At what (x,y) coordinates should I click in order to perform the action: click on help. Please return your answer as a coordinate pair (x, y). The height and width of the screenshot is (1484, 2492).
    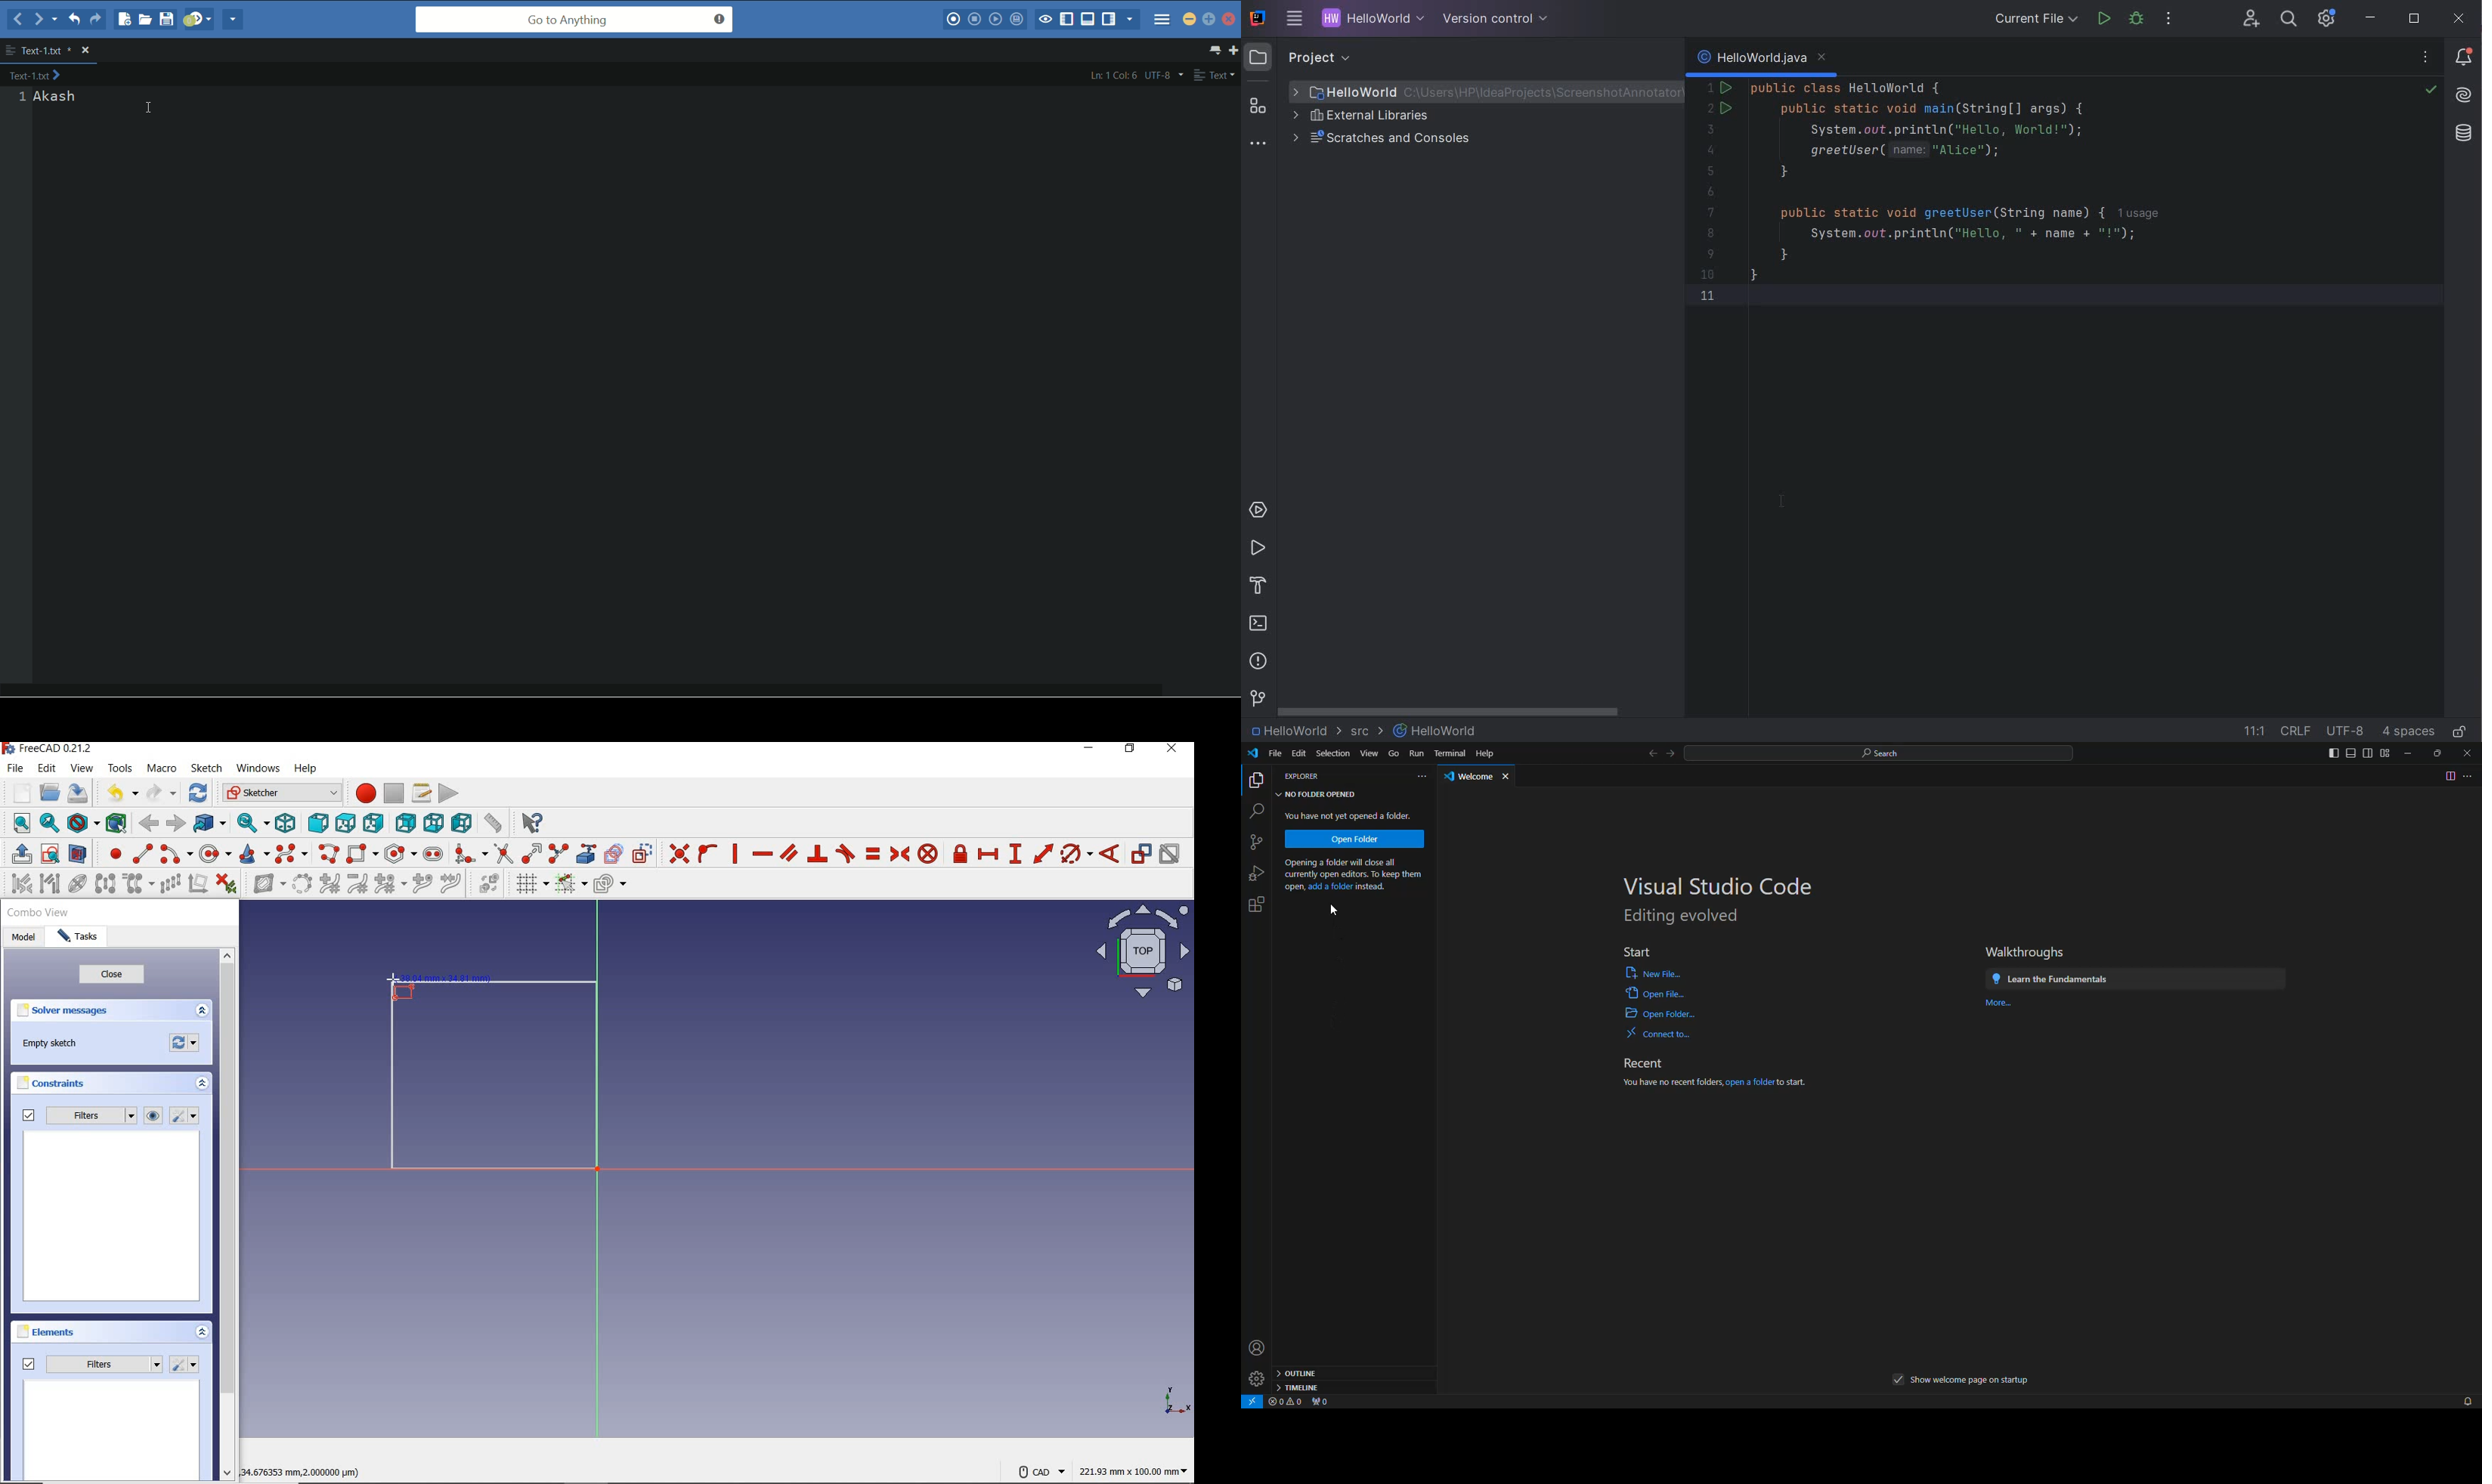
    Looking at the image, I should click on (1486, 753).